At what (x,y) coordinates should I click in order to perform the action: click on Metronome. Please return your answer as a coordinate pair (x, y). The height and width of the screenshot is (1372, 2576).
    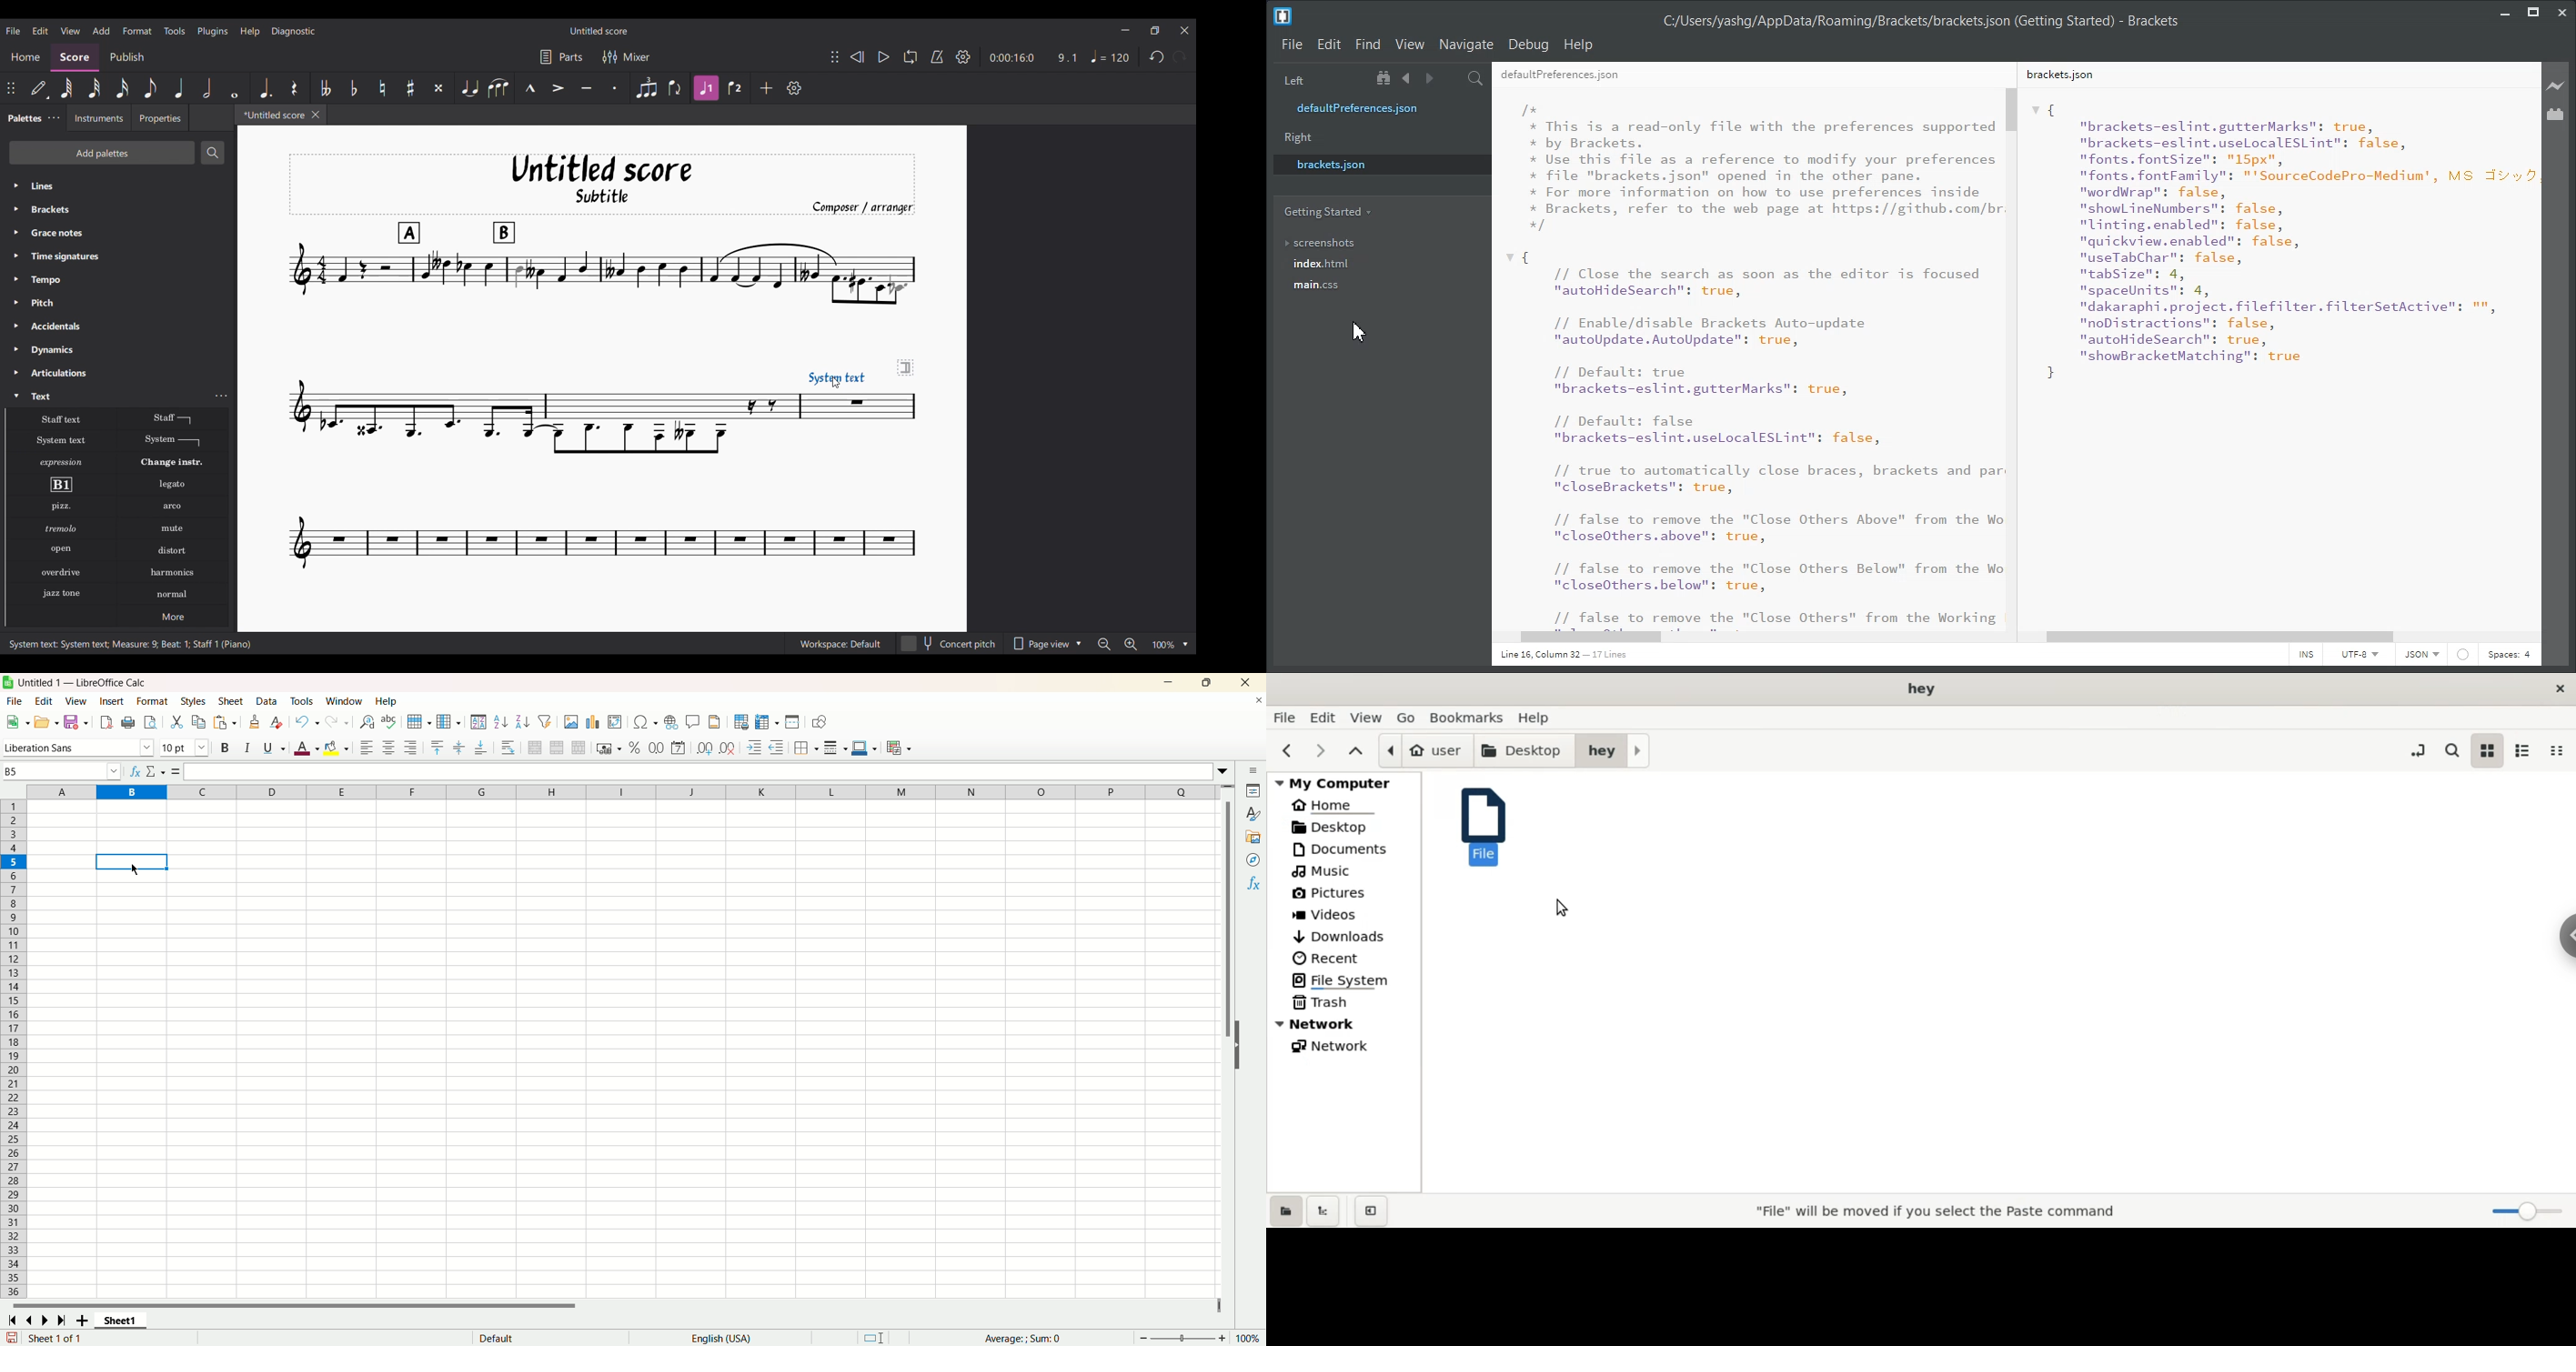
    Looking at the image, I should click on (937, 57).